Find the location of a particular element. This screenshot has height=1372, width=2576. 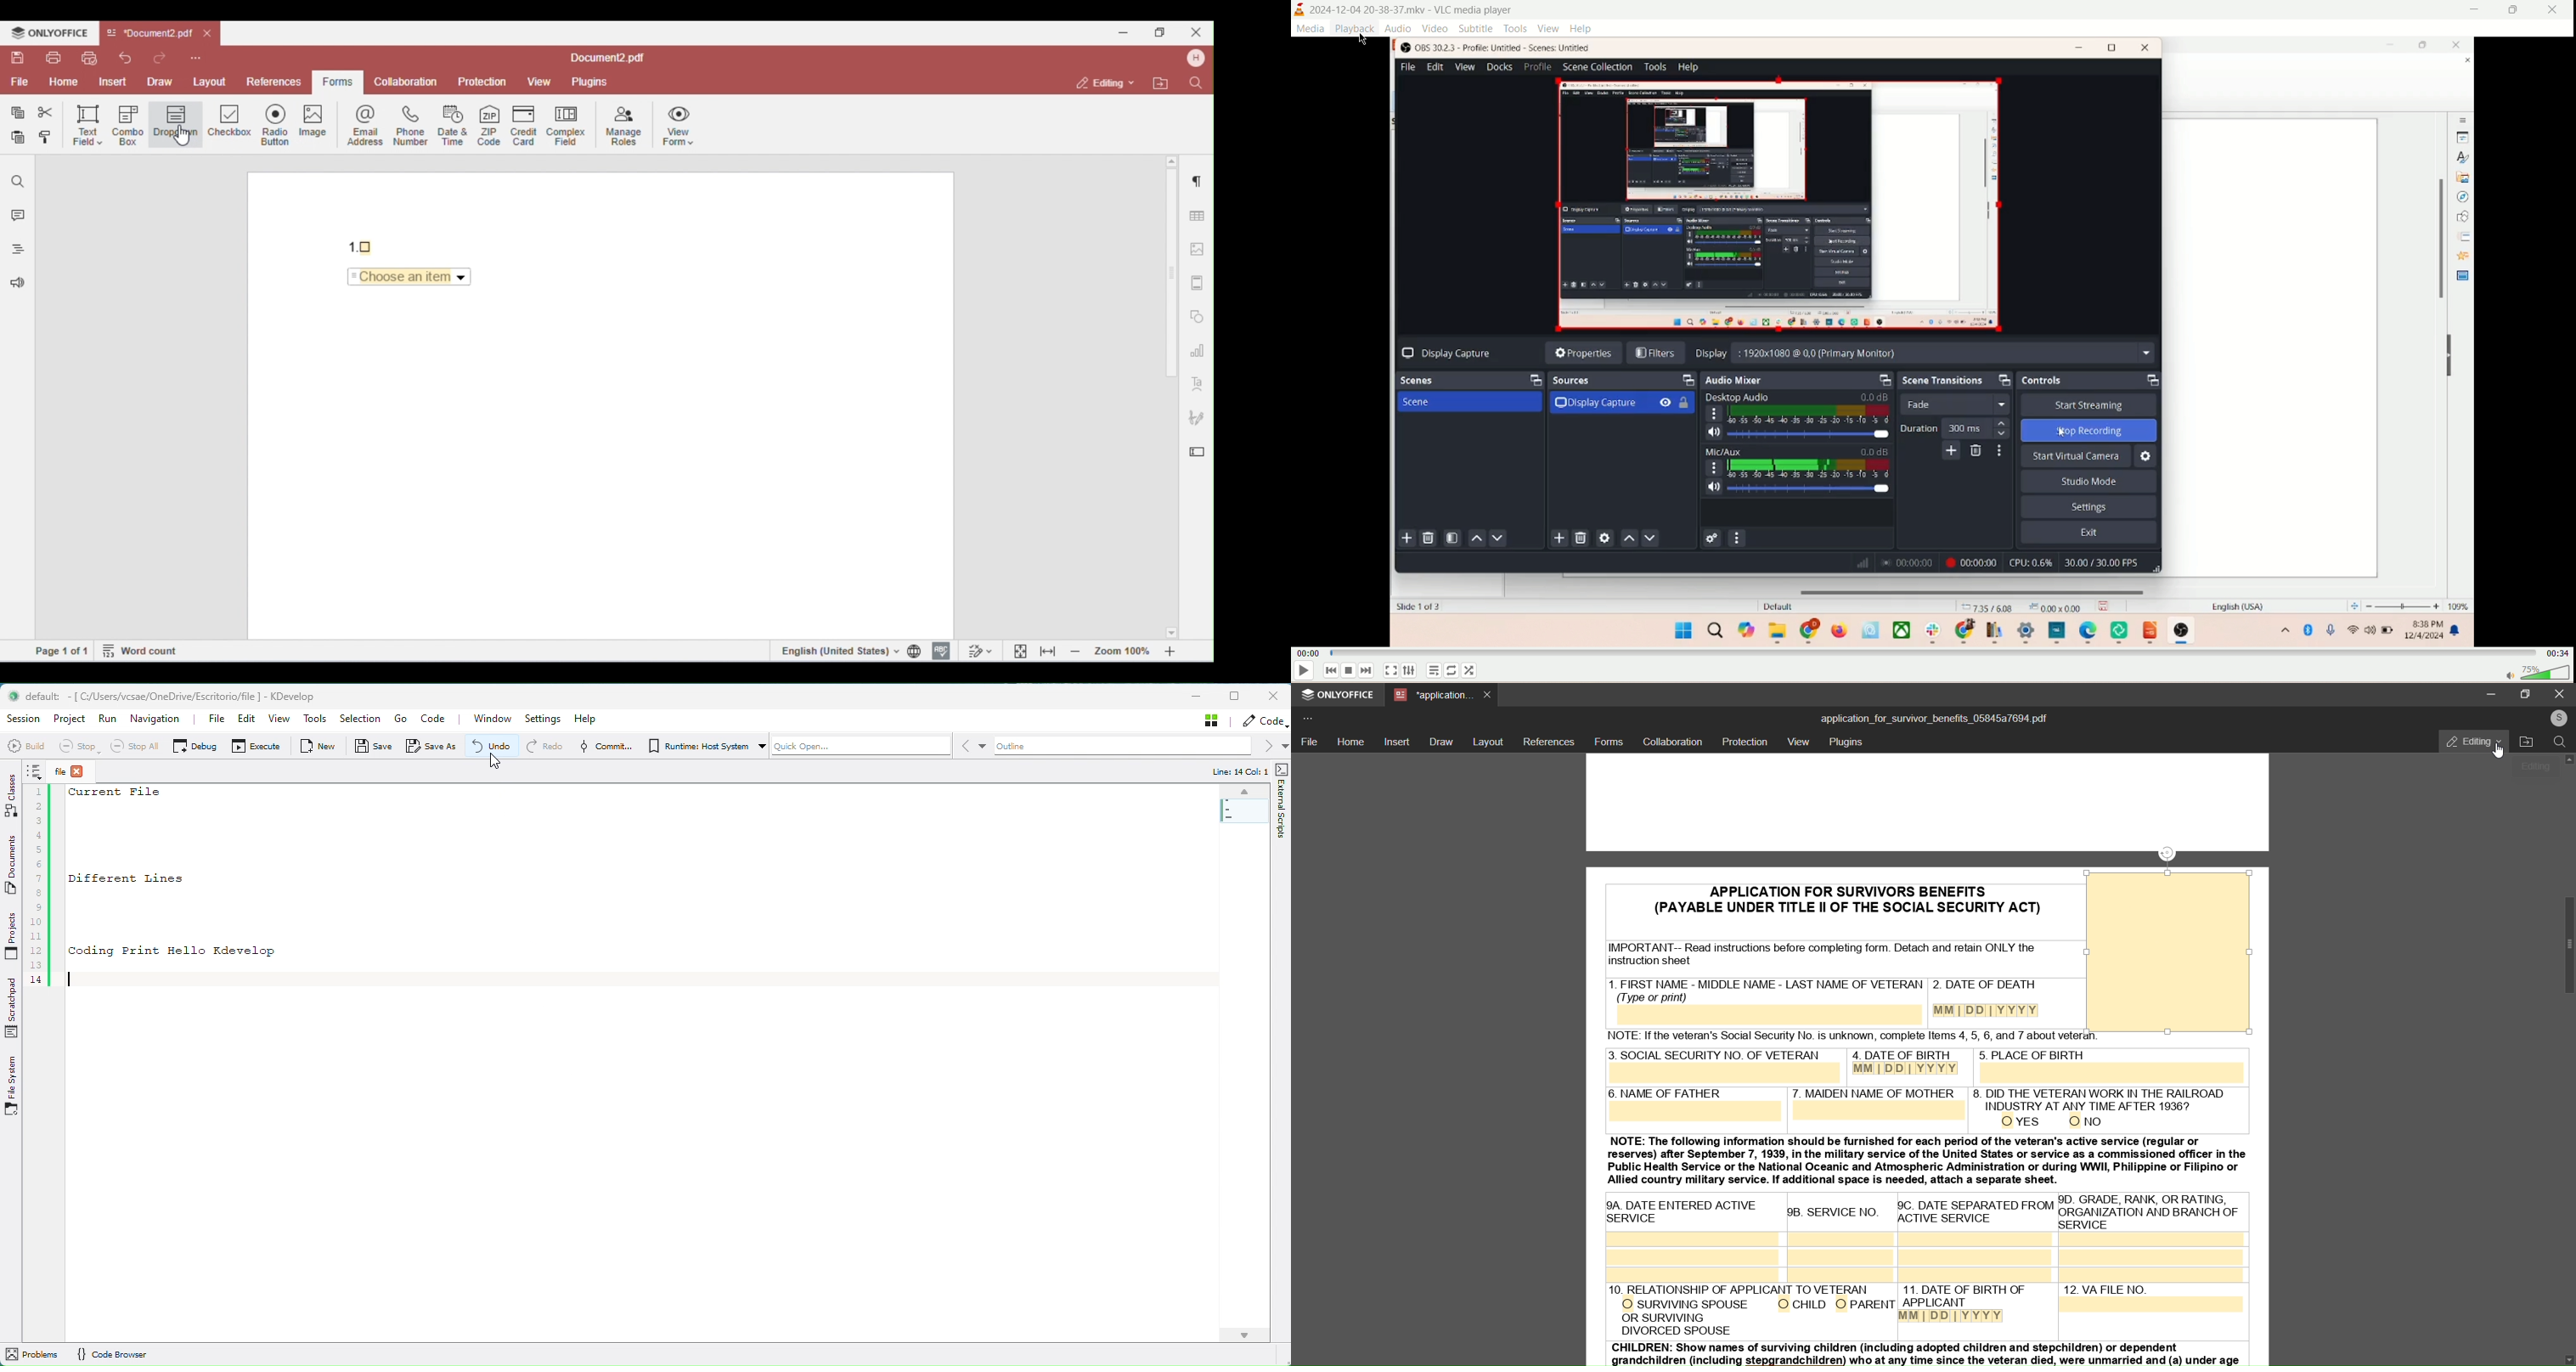

playlist is located at coordinates (1436, 672).